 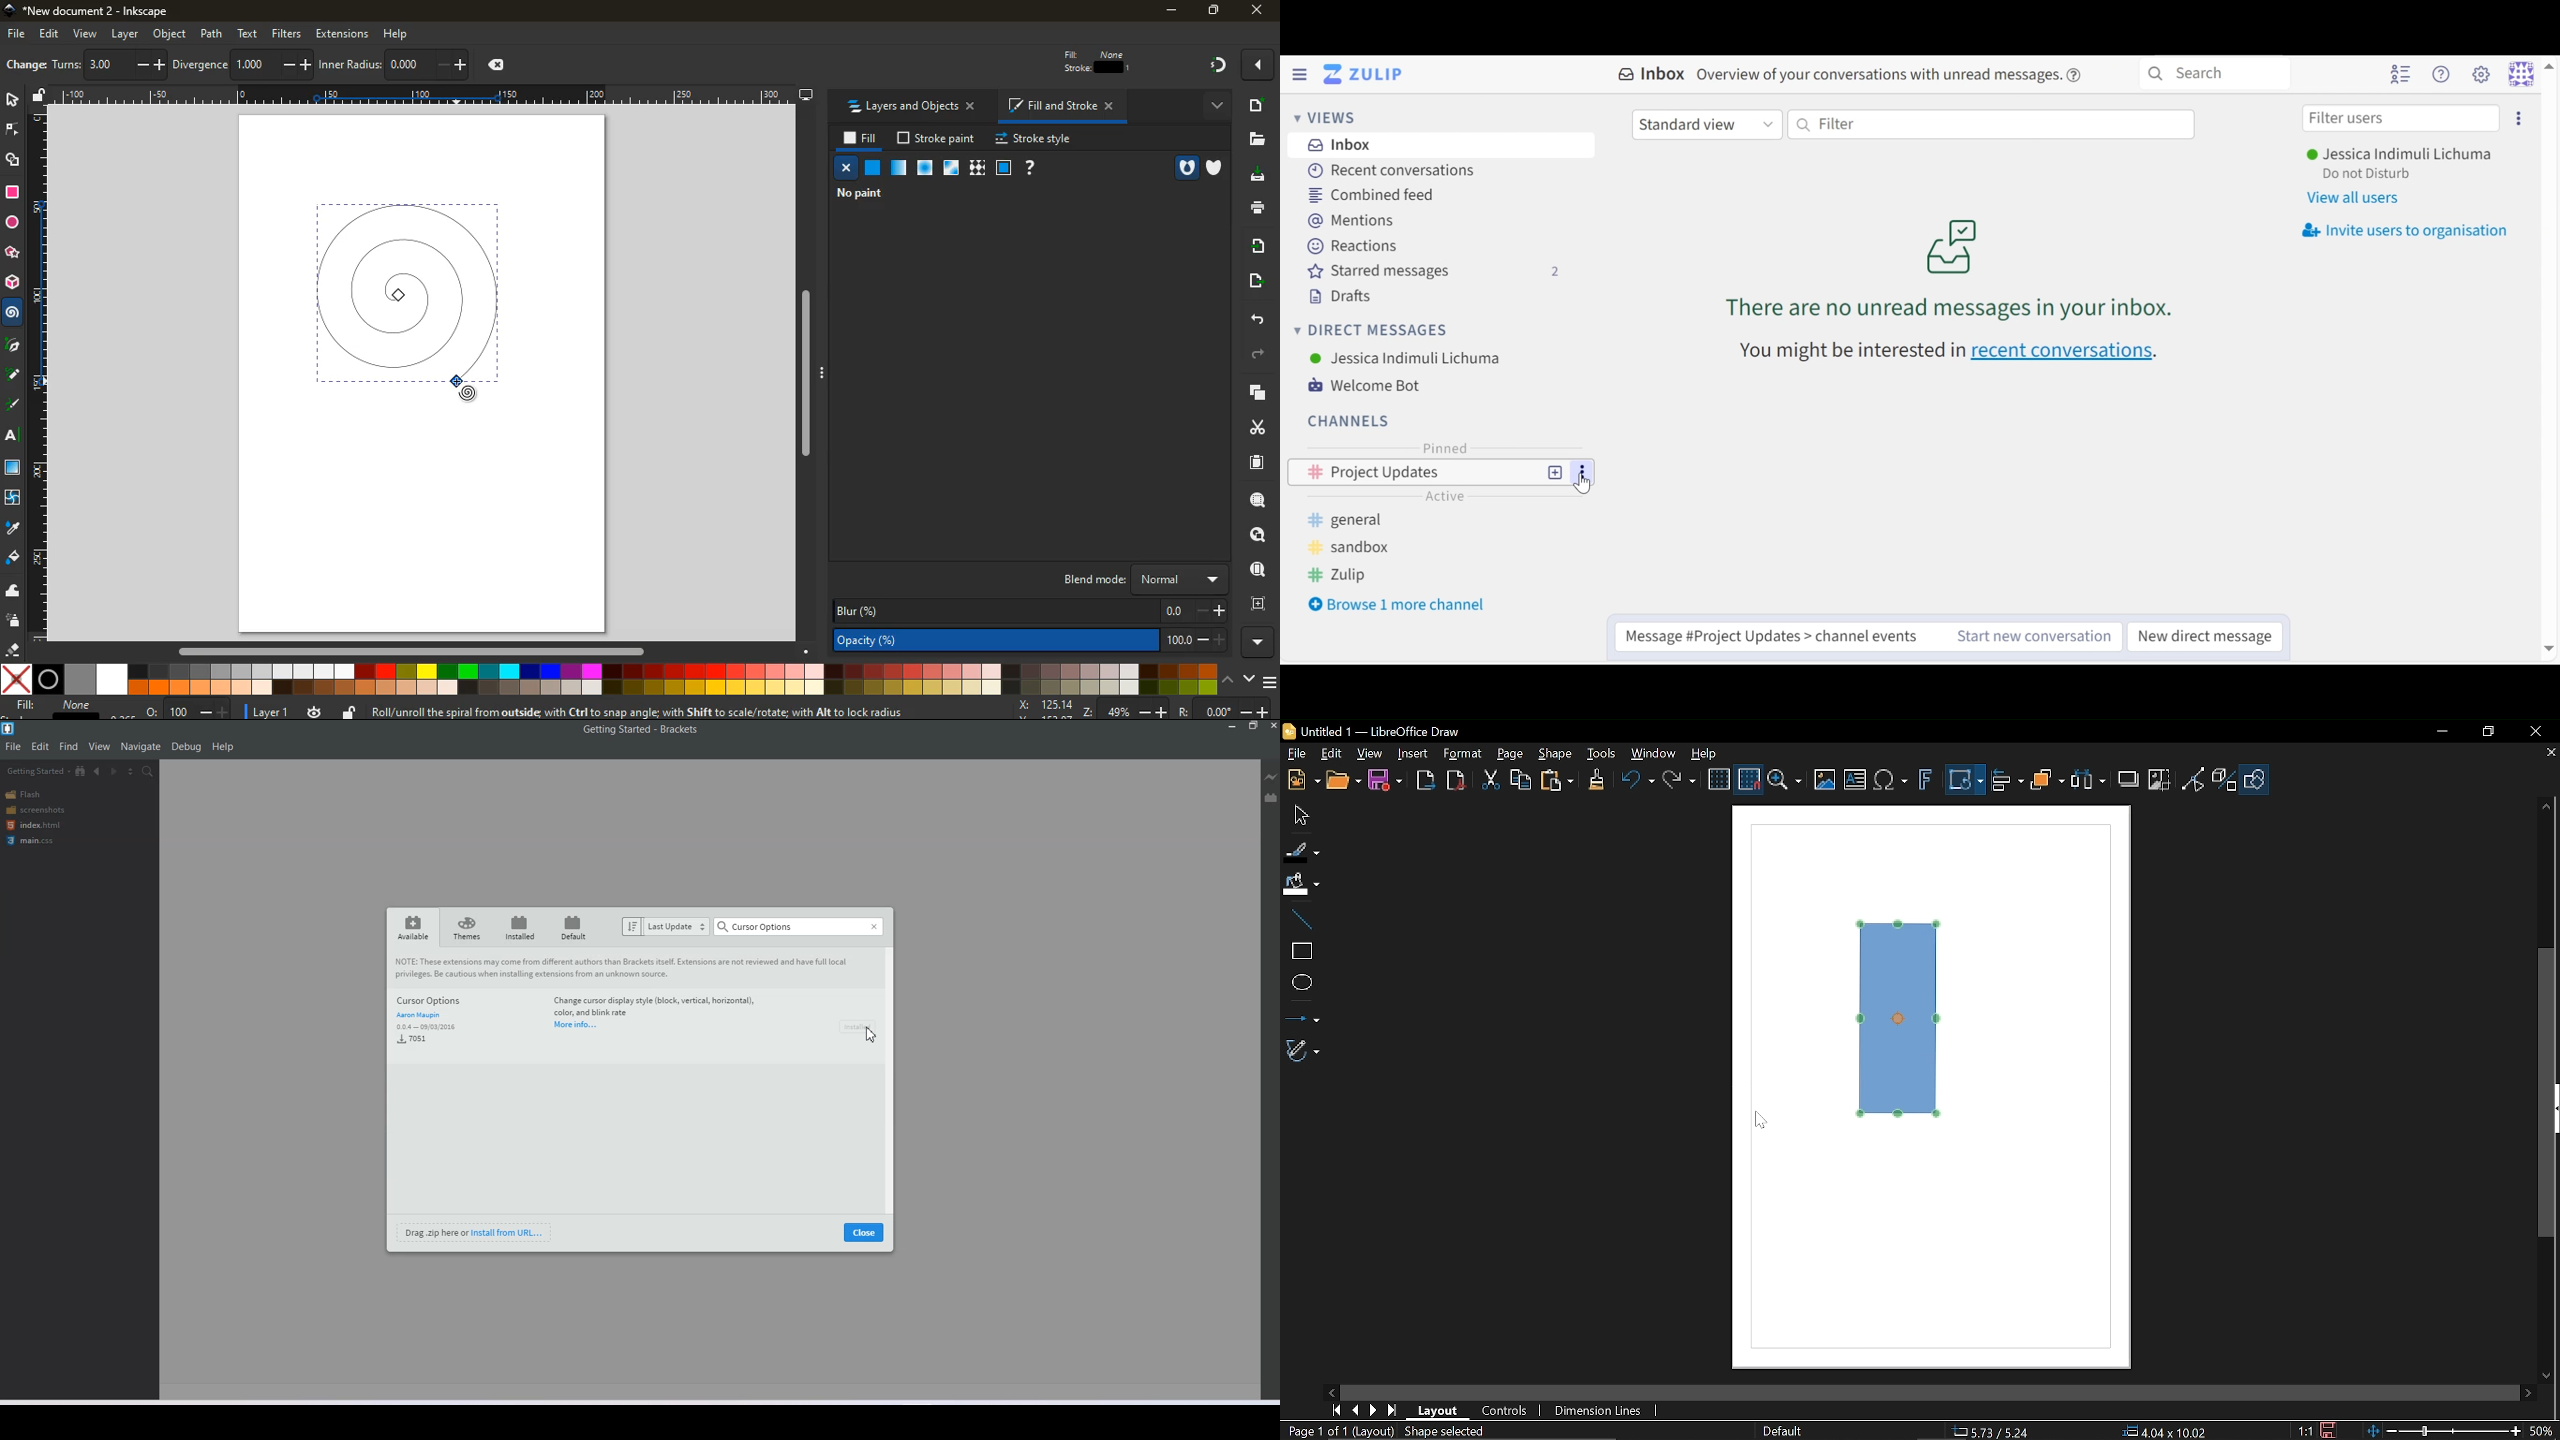 What do you see at coordinates (12, 623) in the screenshot?
I see `spray` at bounding box center [12, 623].